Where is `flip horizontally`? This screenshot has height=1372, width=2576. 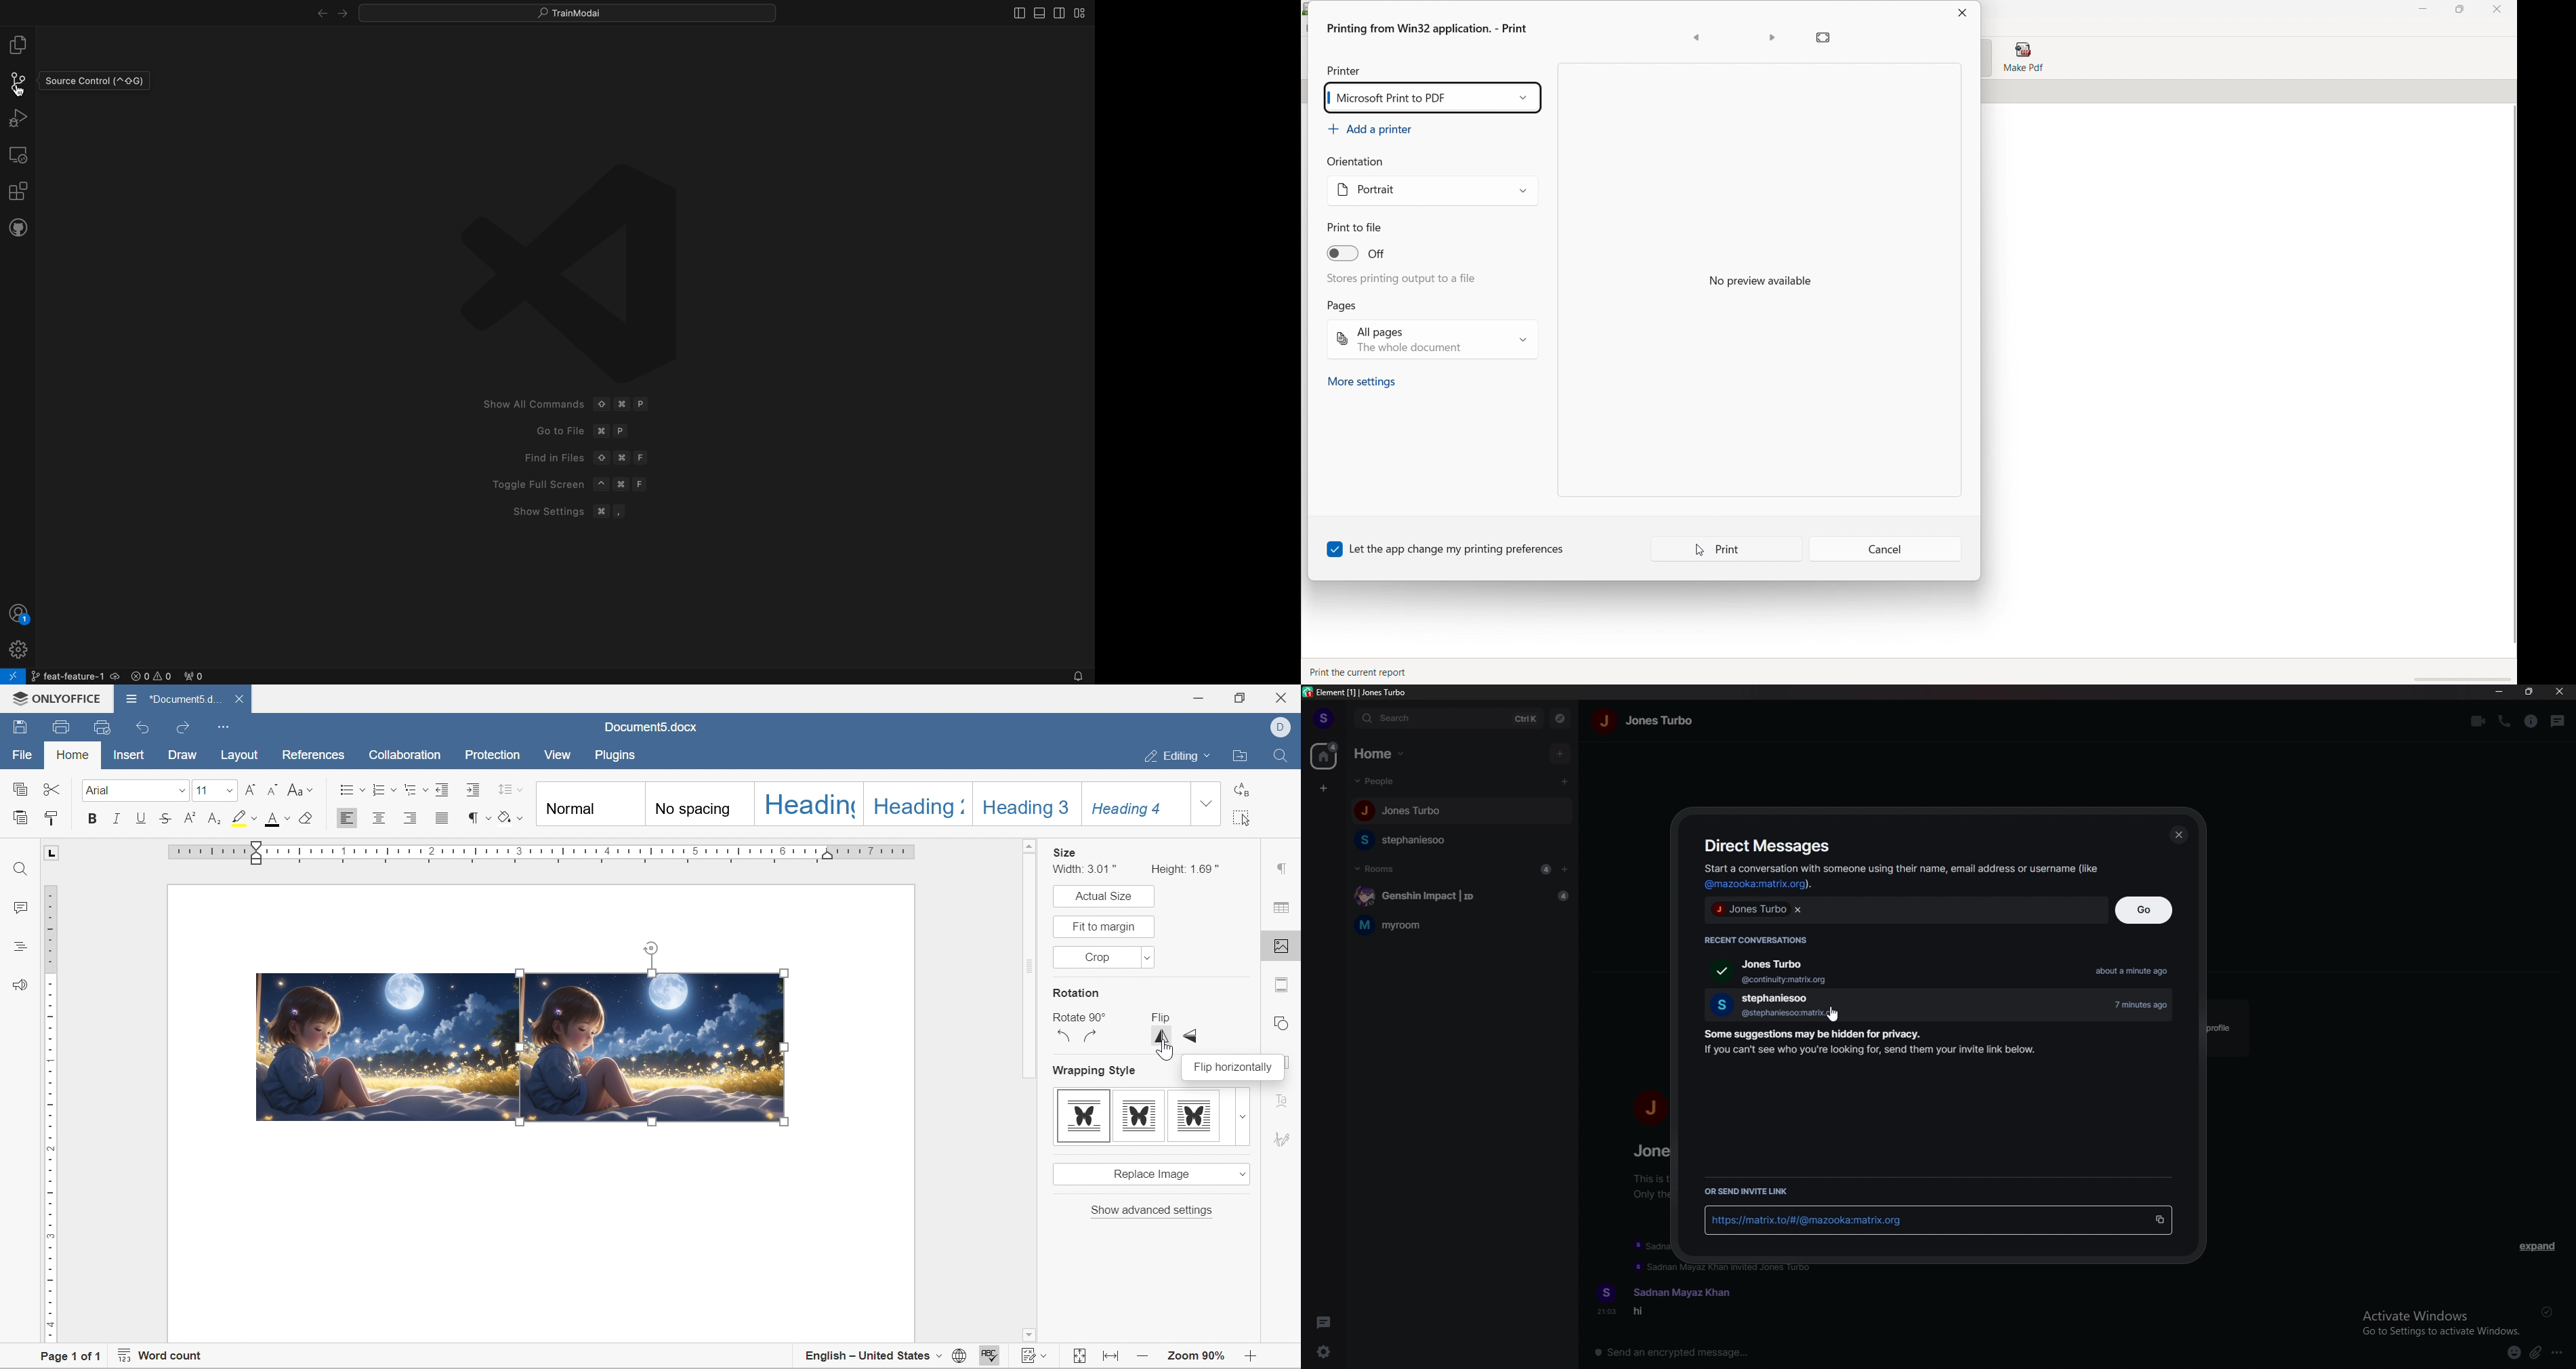 flip horizontally is located at coordinates (1232, 1066).